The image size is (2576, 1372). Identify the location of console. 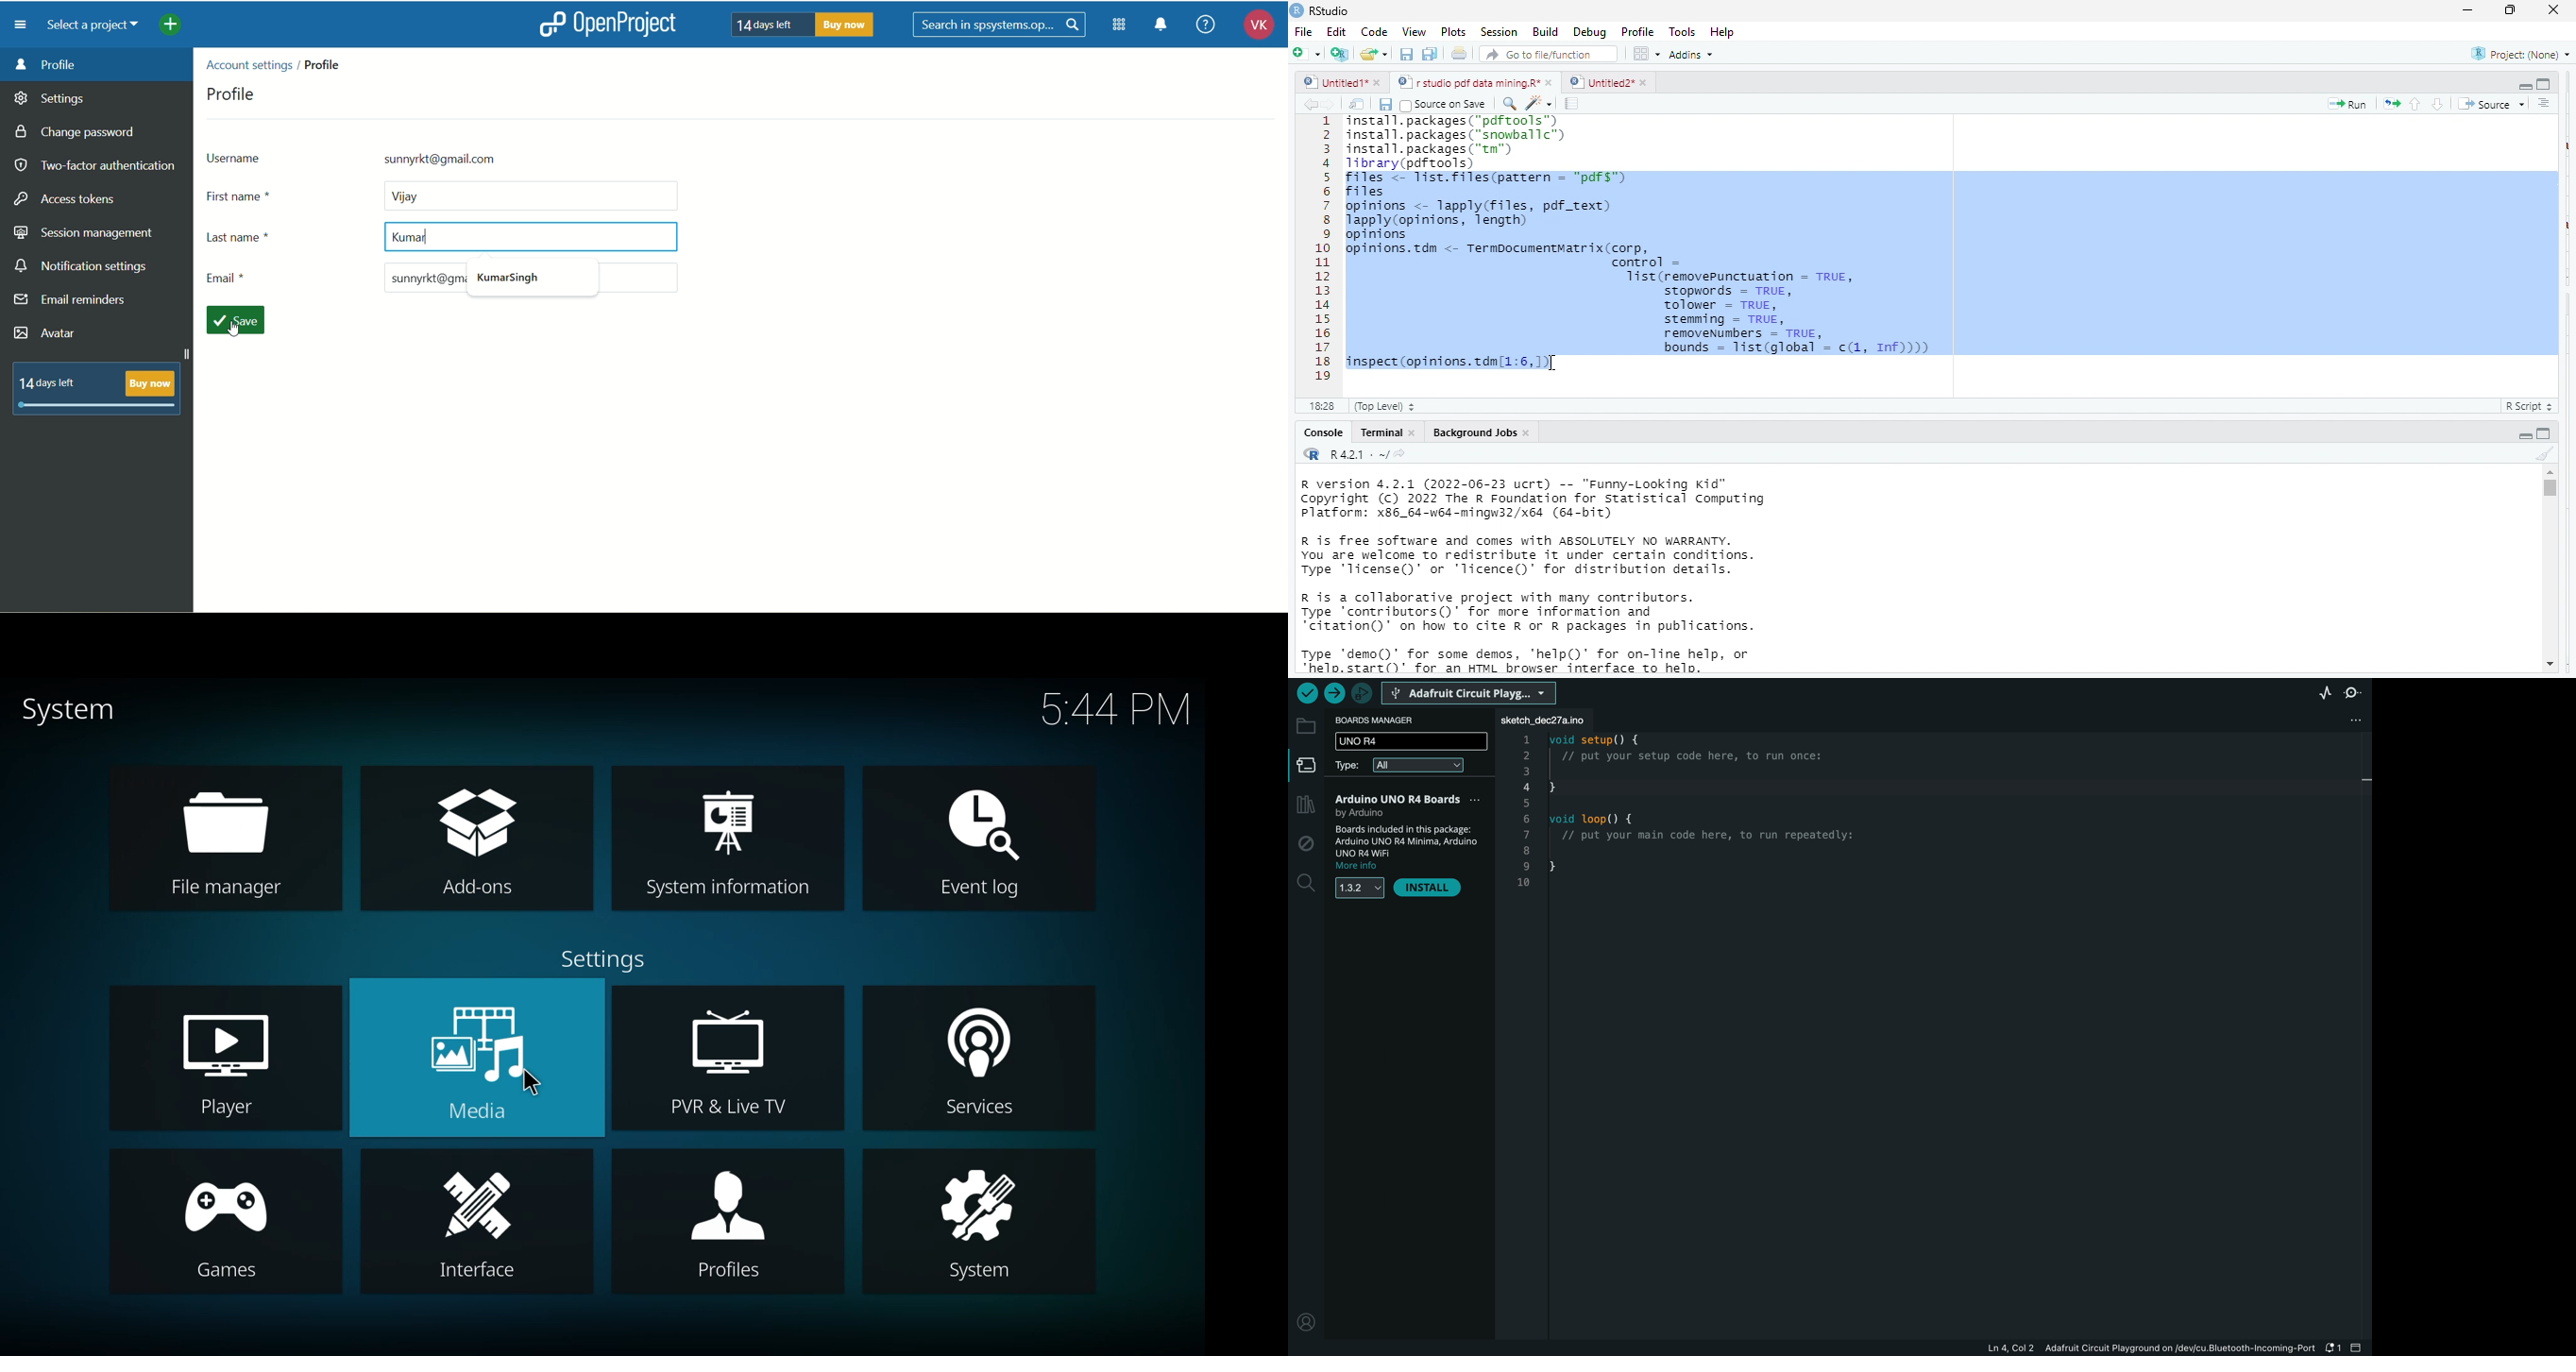
(1322, 432).